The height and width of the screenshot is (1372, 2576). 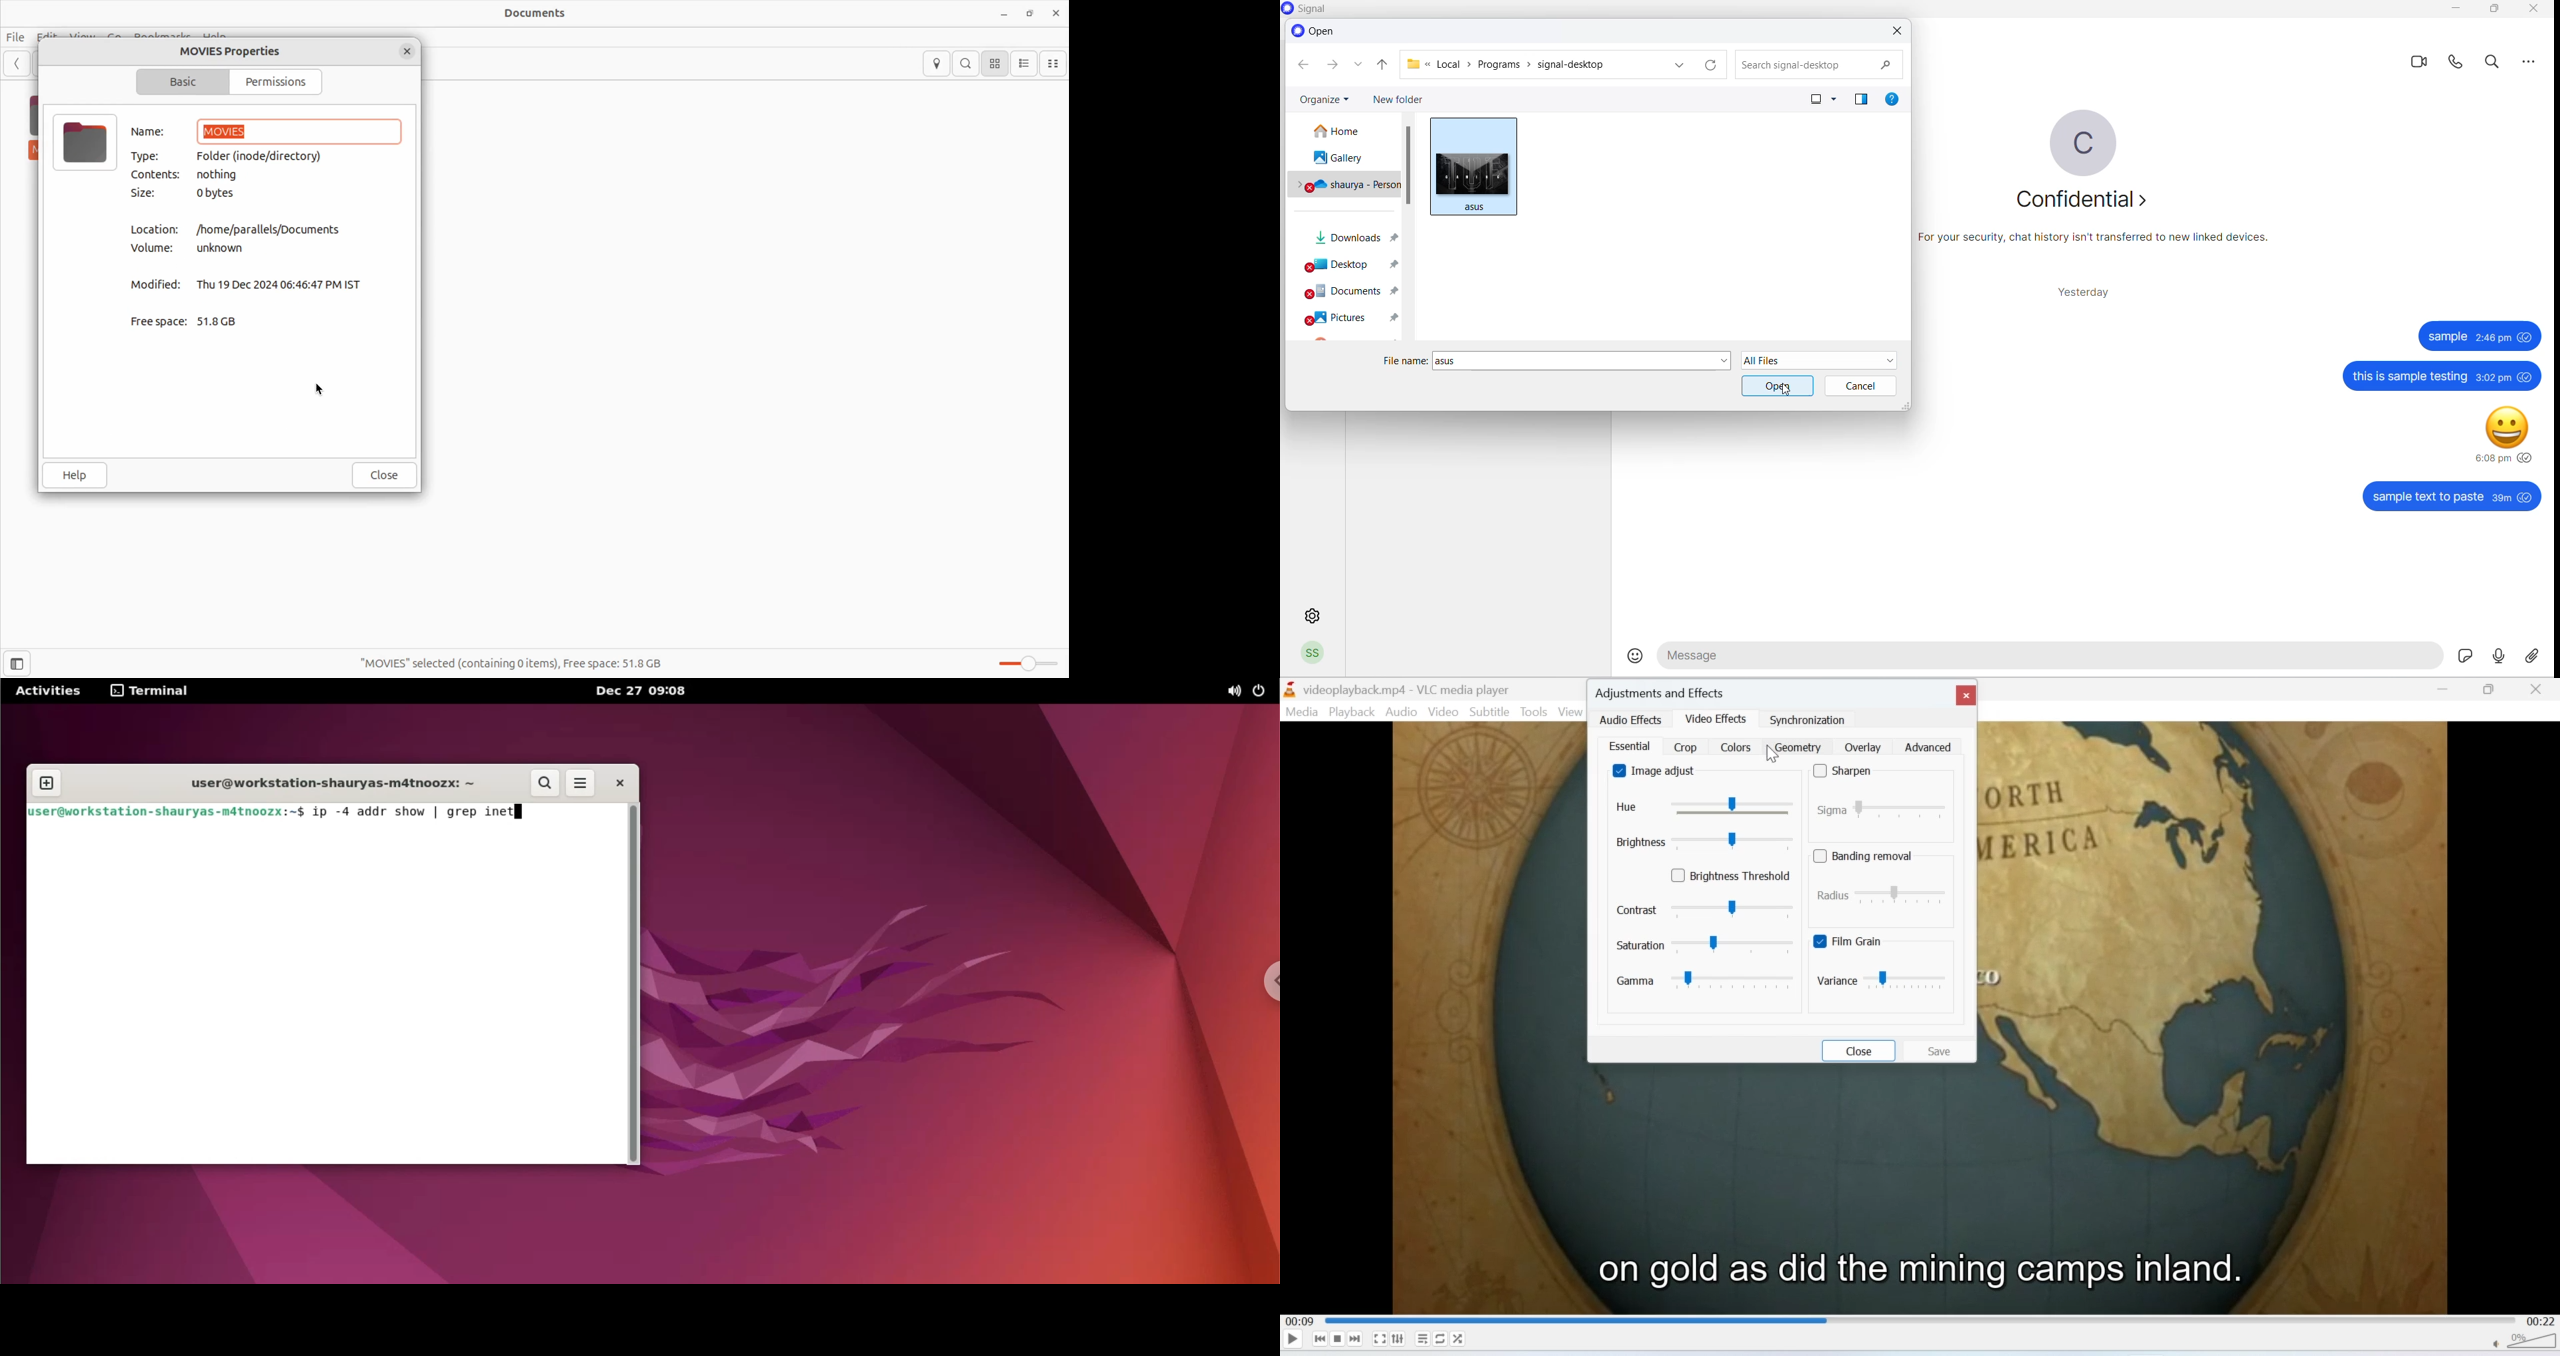 What do you see at coordinates (1347, 267) in the screenshot?
I see `desktops` at bounding box center [1347, 267].